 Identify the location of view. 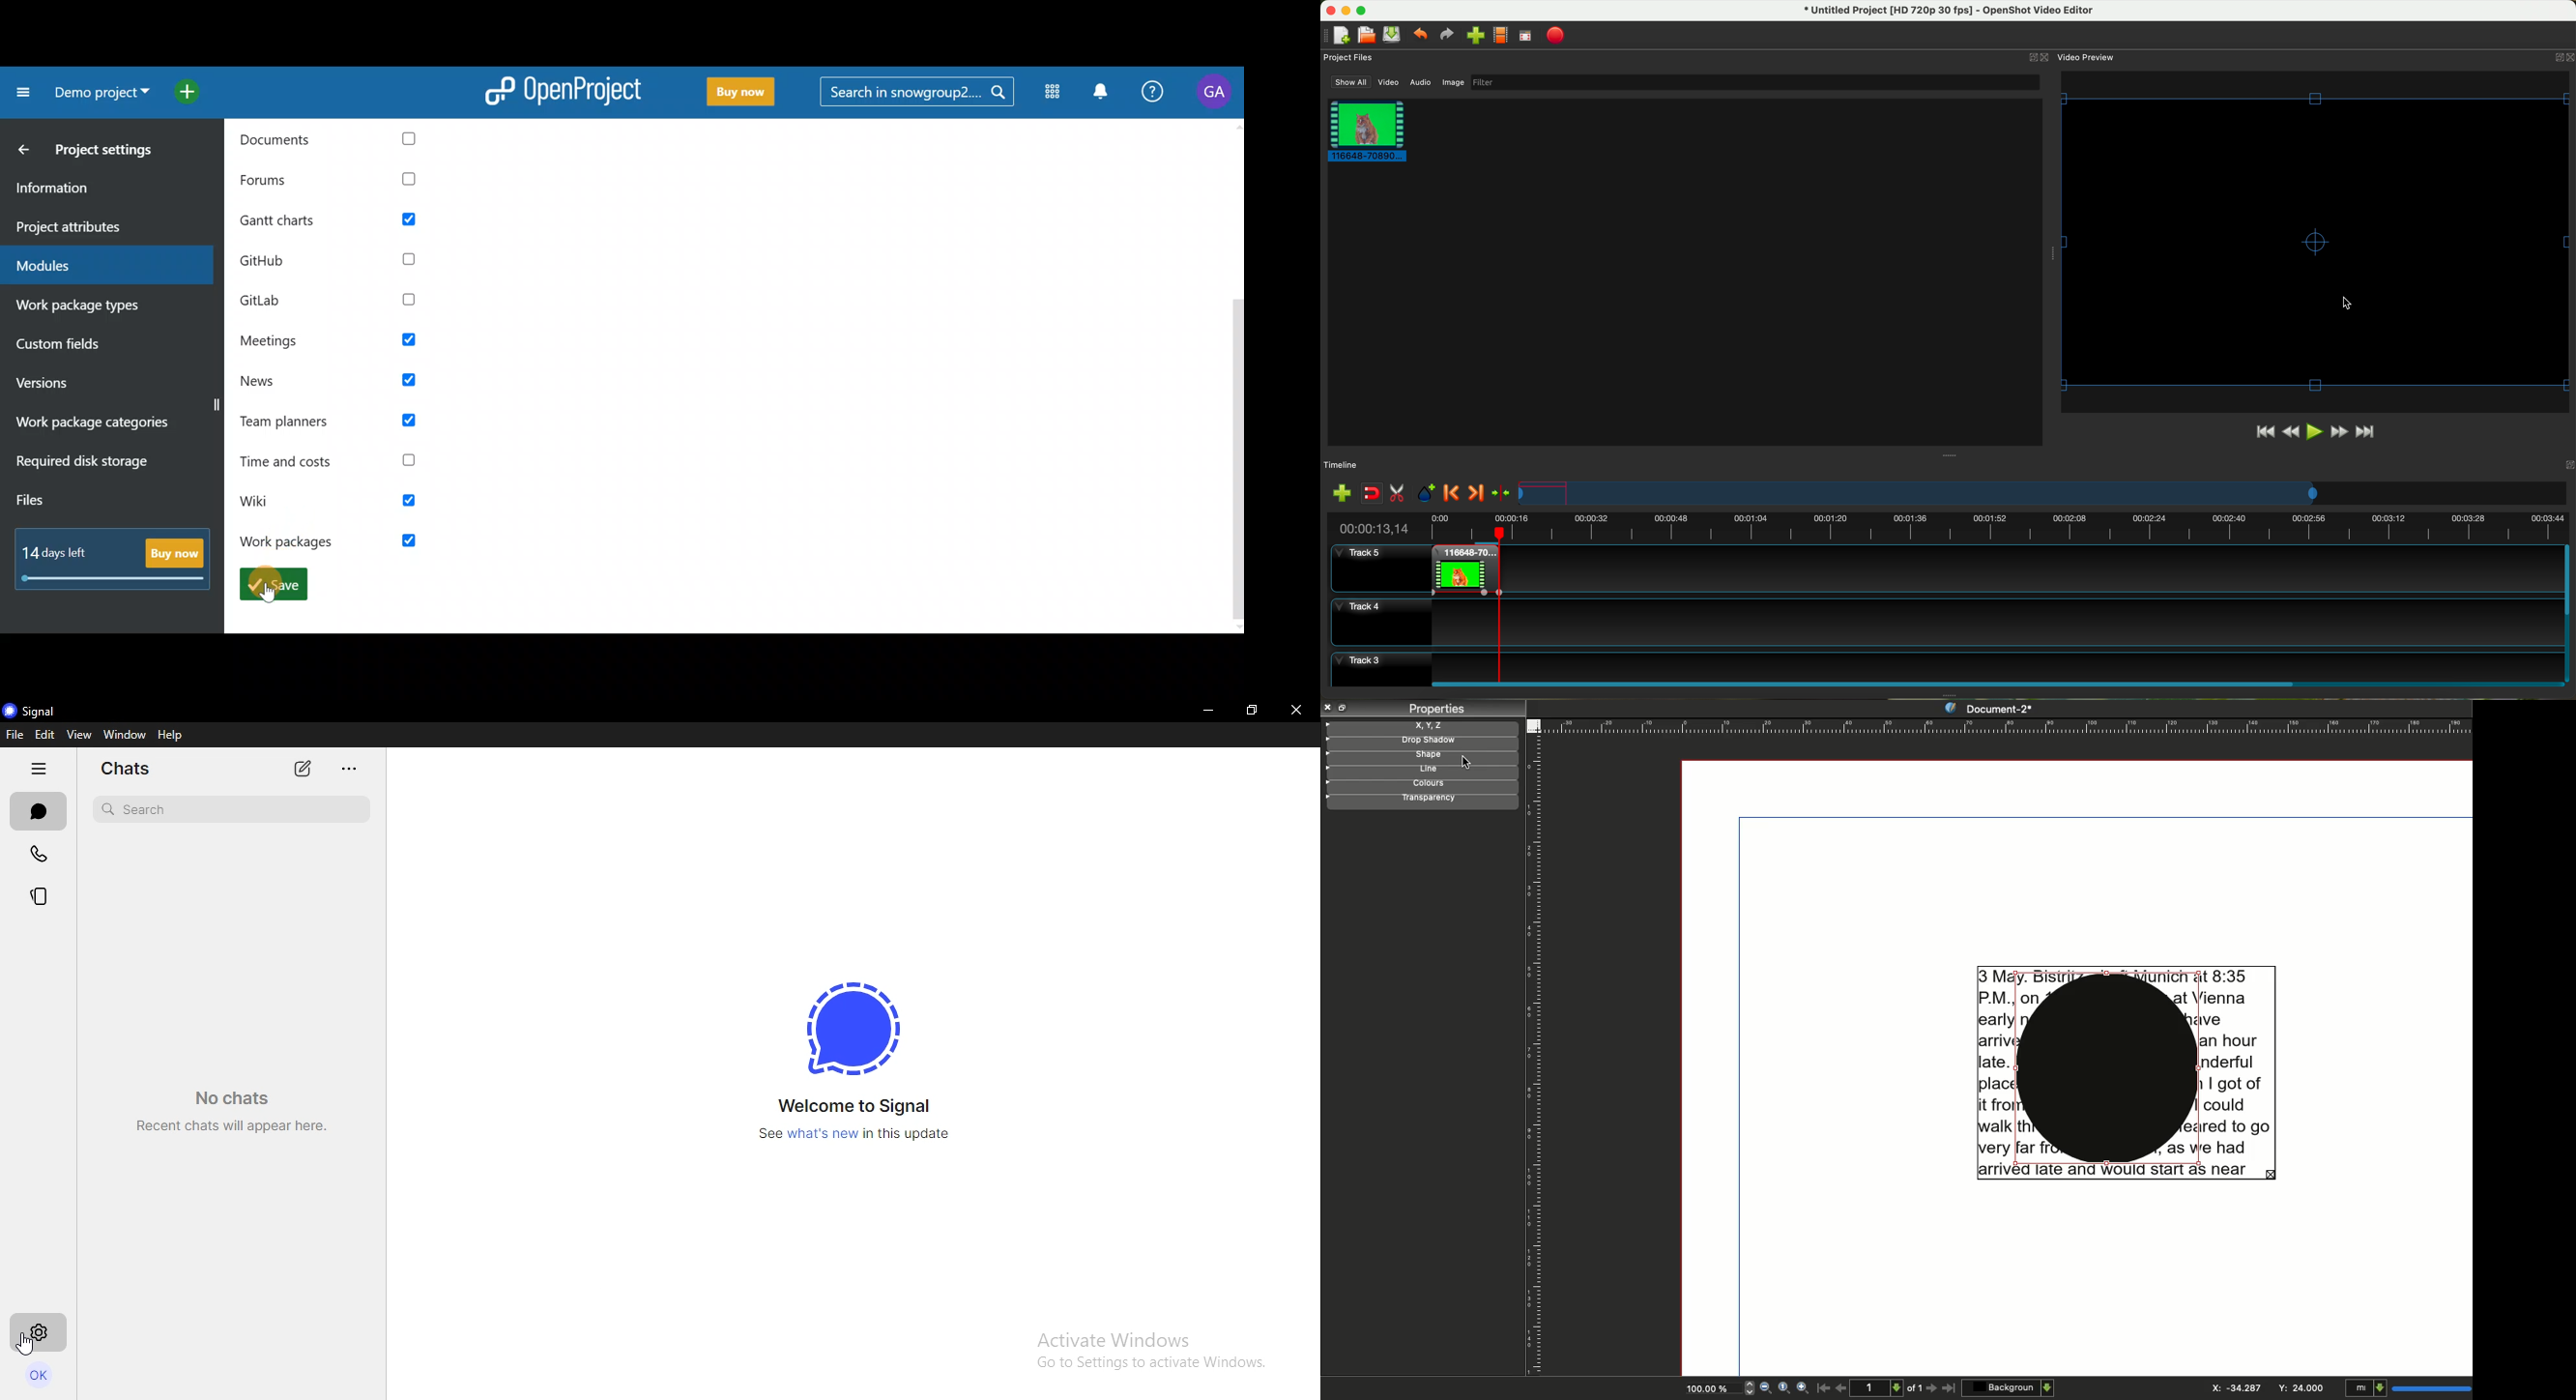
(78, 735).